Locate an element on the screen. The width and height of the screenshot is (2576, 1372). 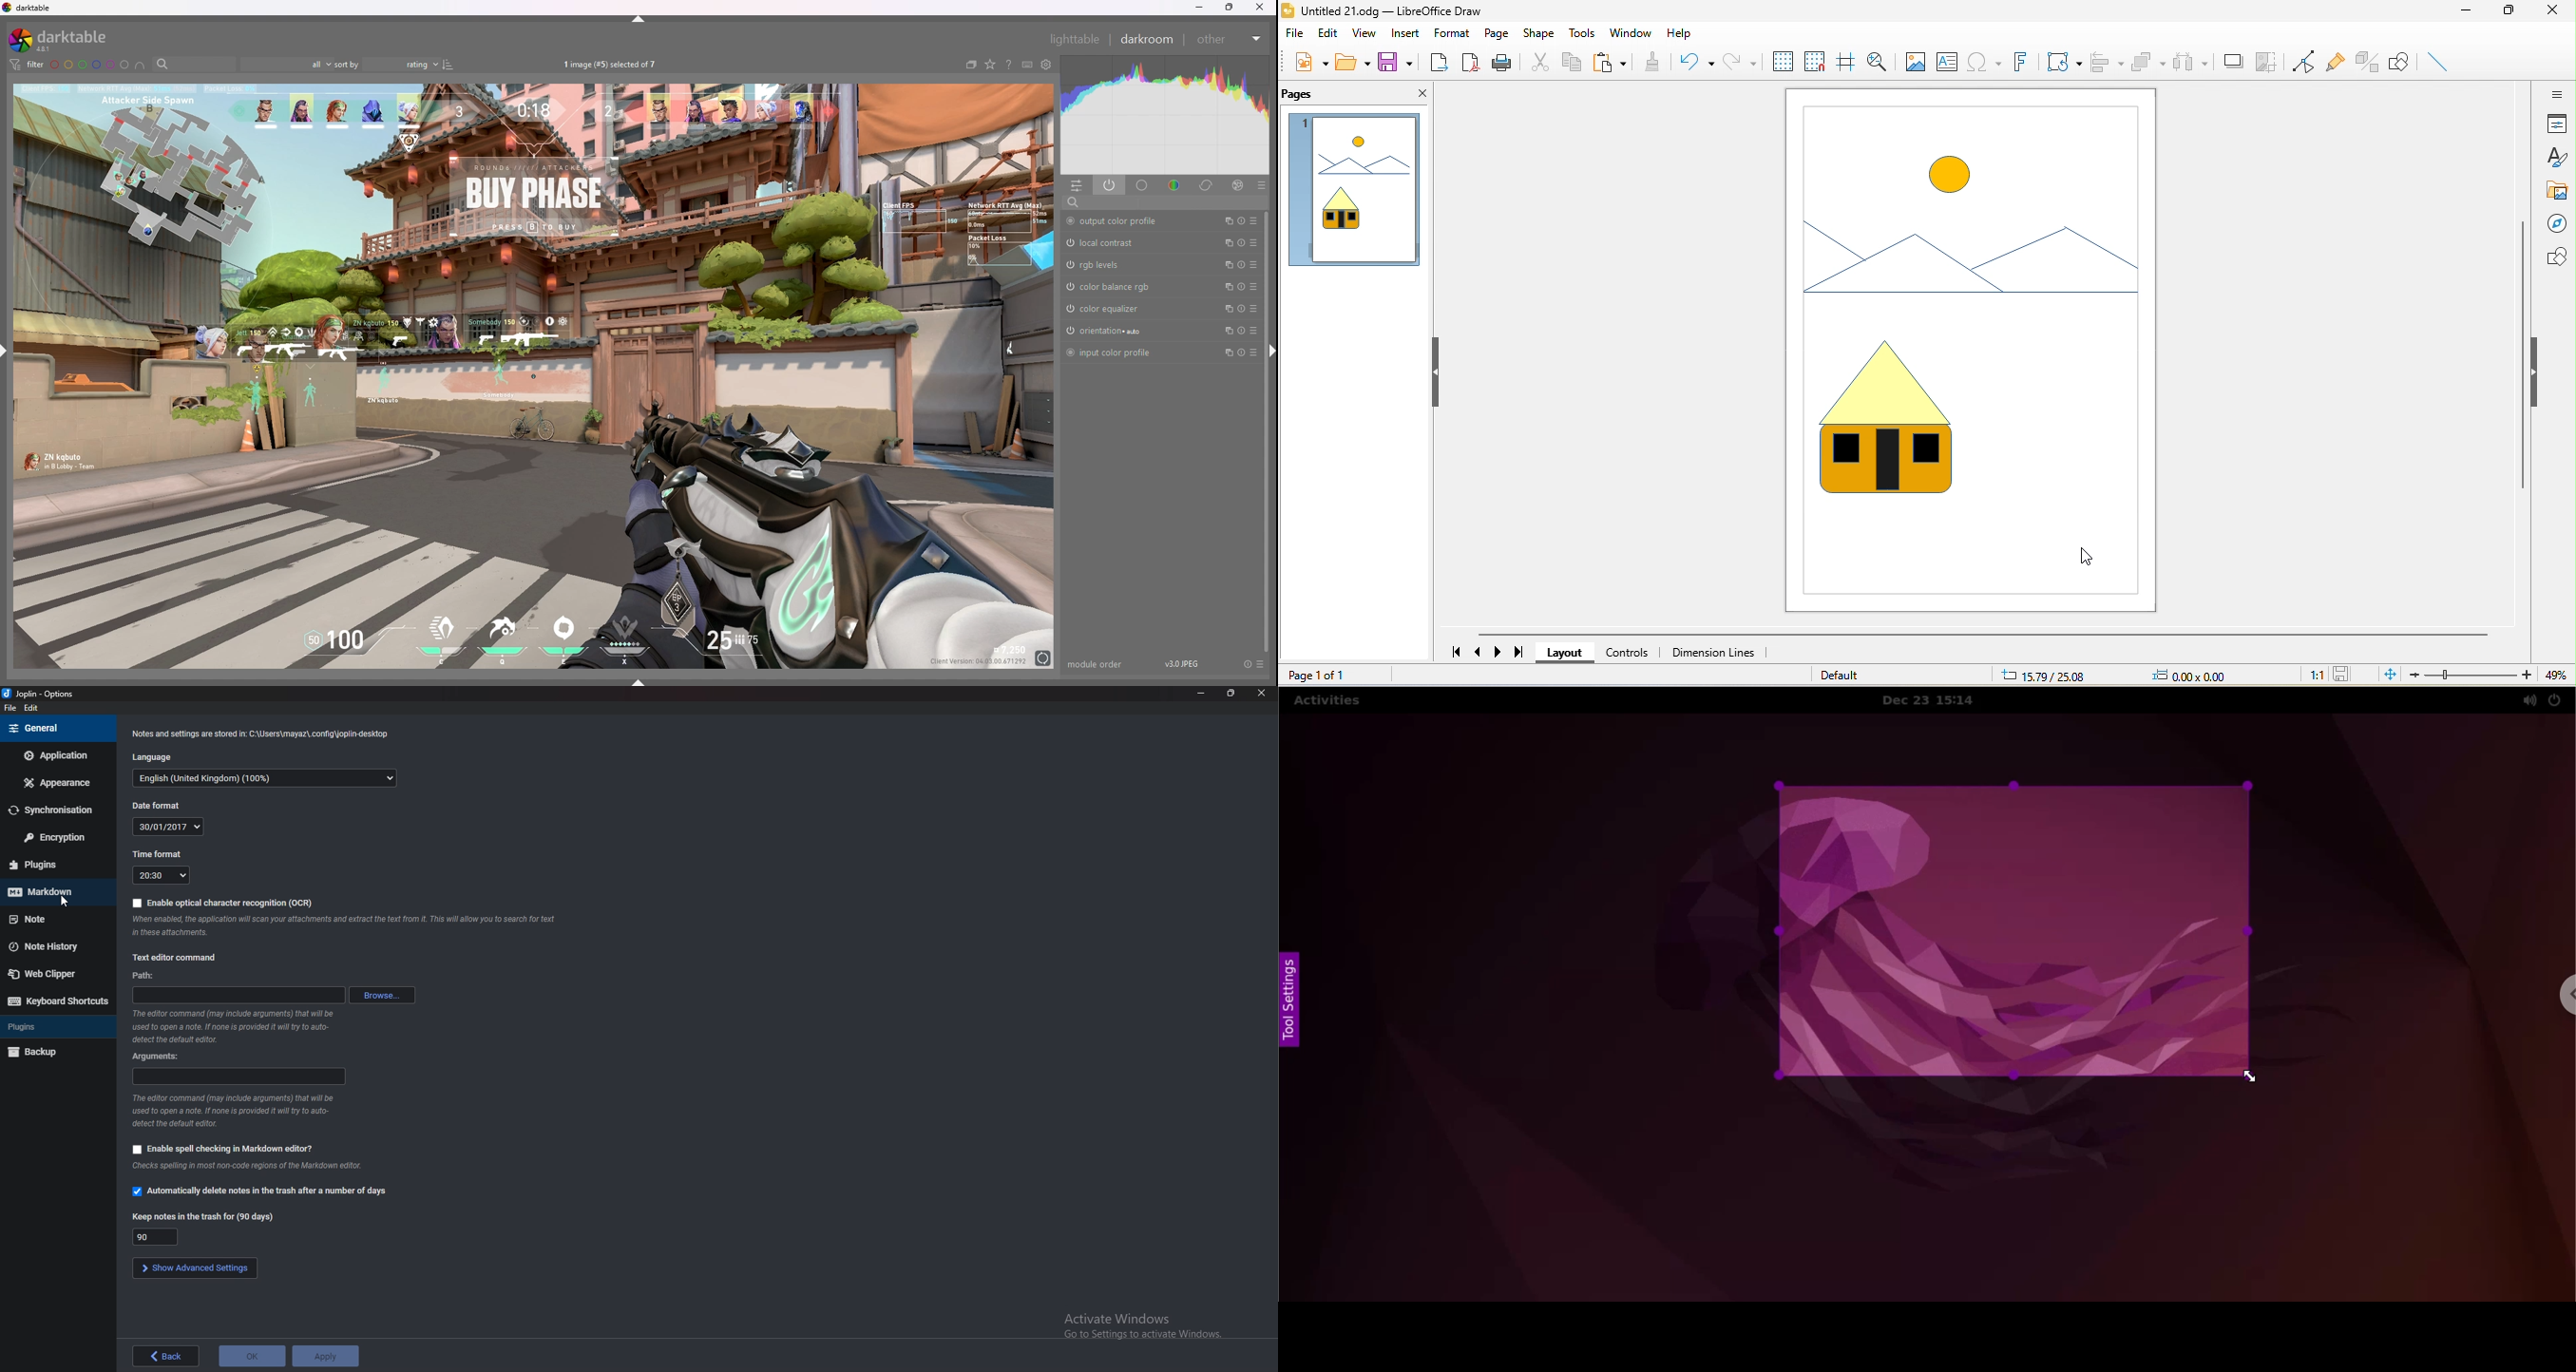
close is located at coordinates (2549, 11).